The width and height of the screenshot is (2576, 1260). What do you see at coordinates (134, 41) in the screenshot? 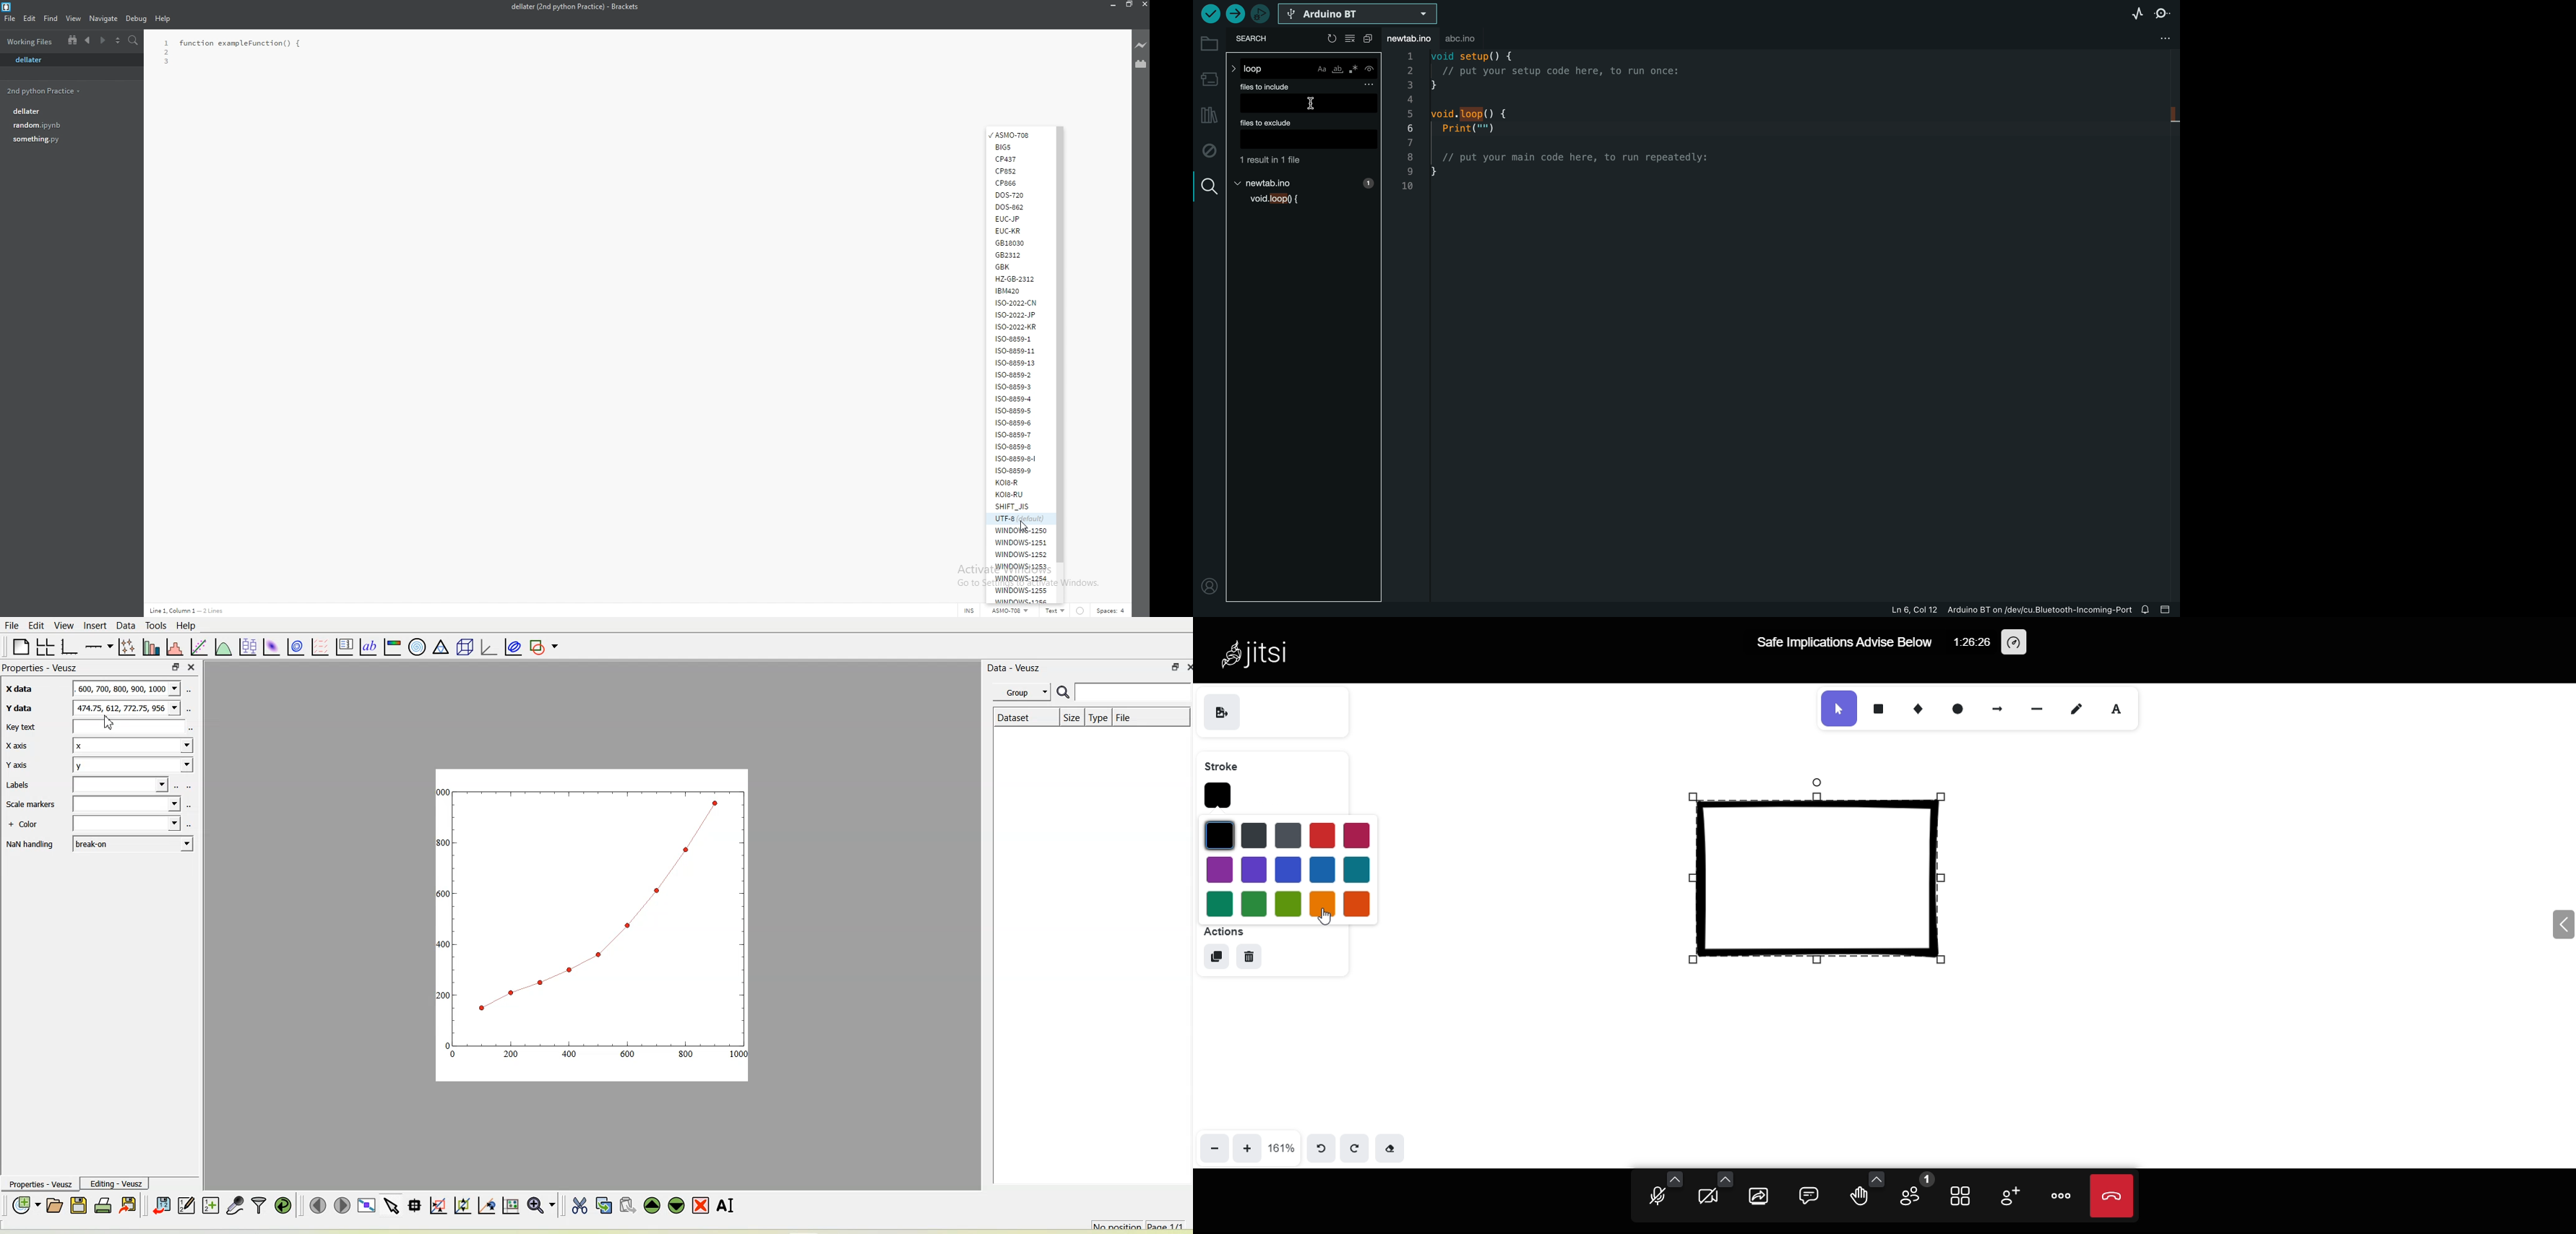
I see `search` at bounding box center [134, 41].